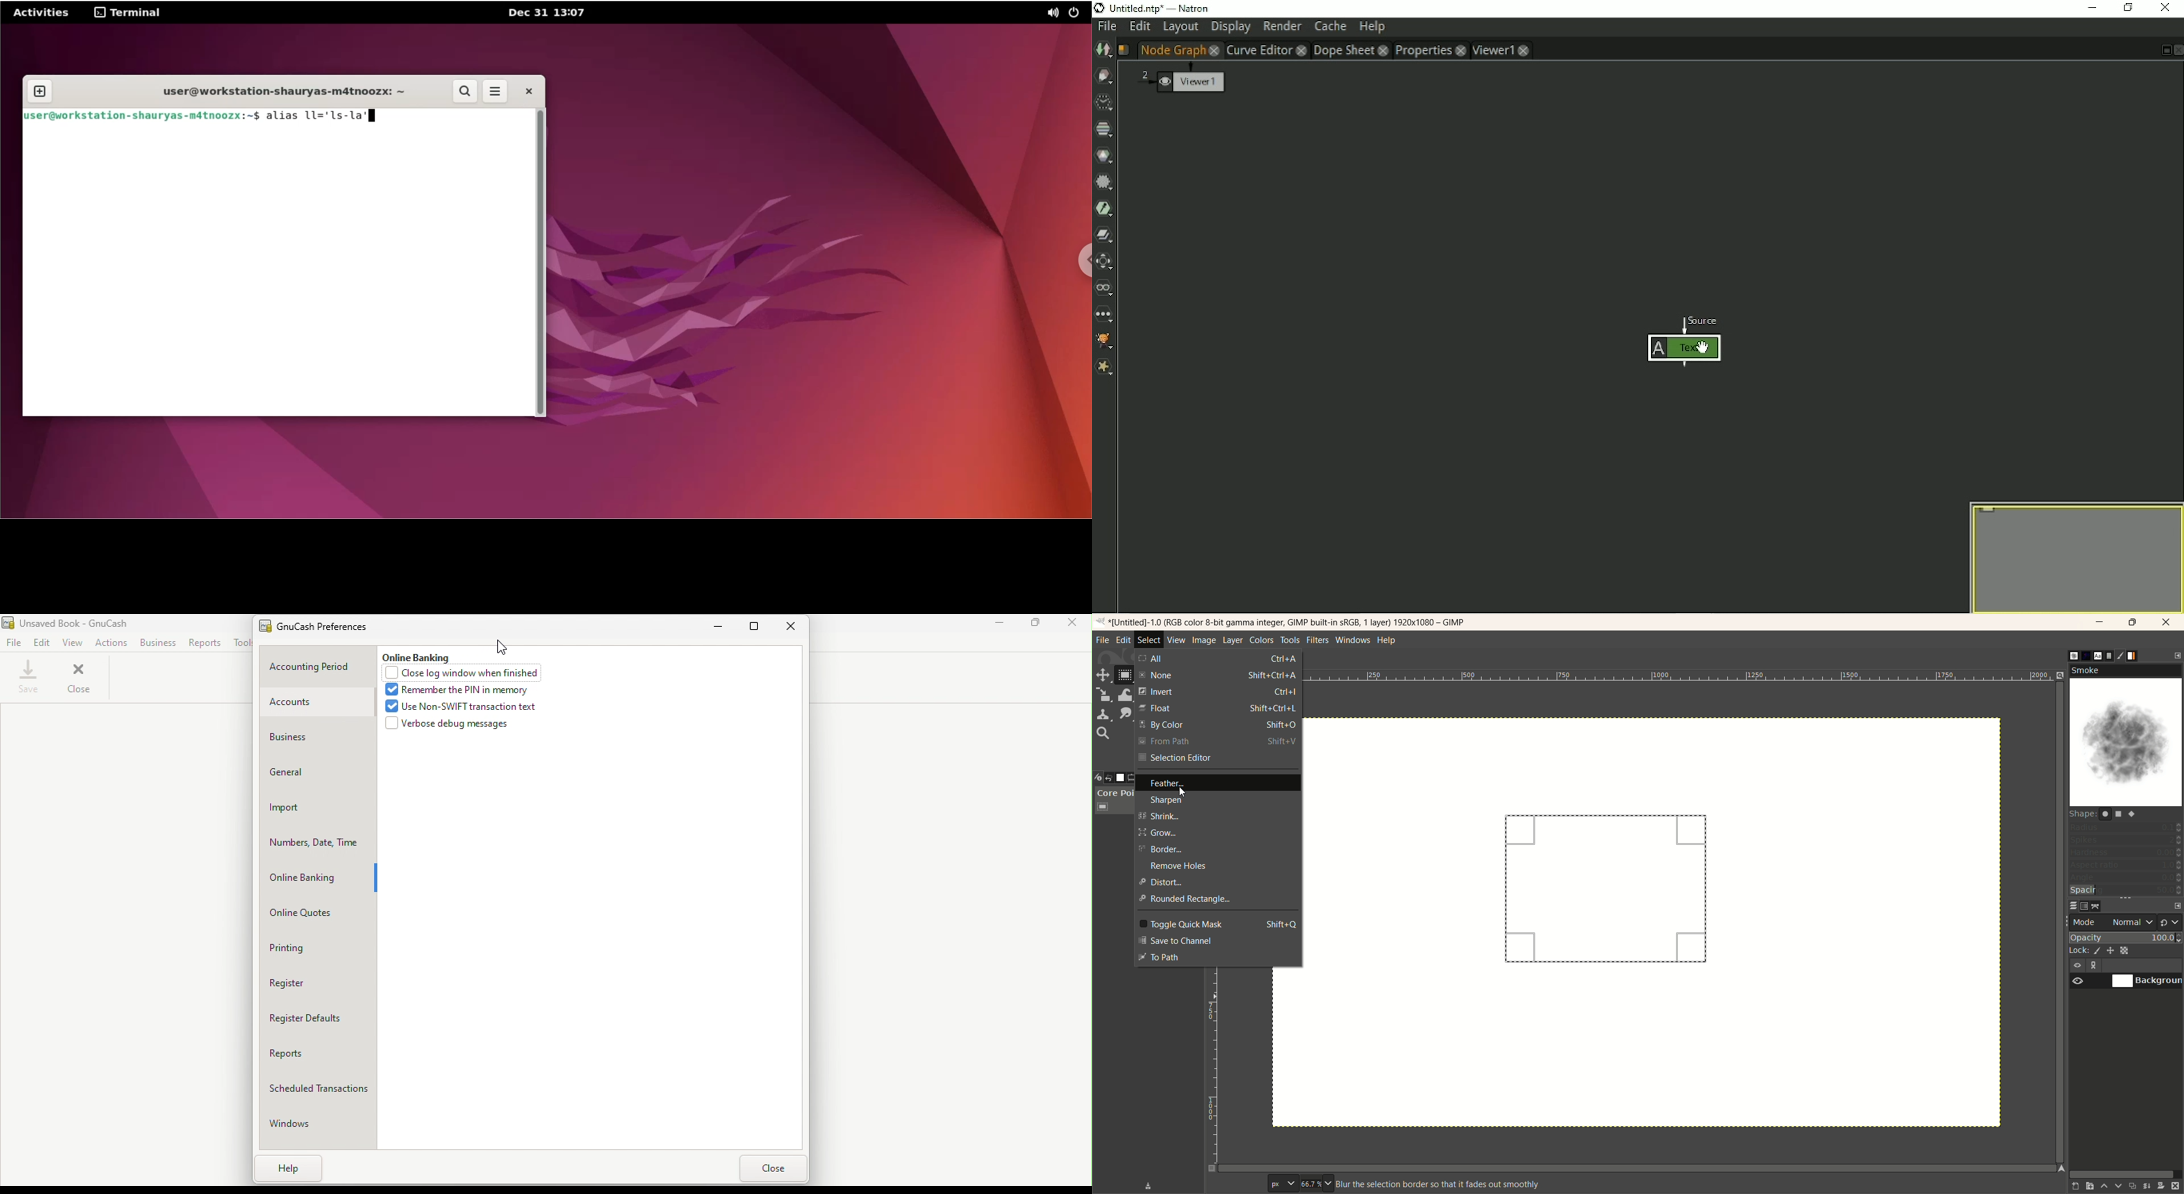 This screenshot has width=2184, height=1204. What do you see at coordinates (2125, 853) in the screenshot?
I see `hardness` at bounding box center [2125, 853].